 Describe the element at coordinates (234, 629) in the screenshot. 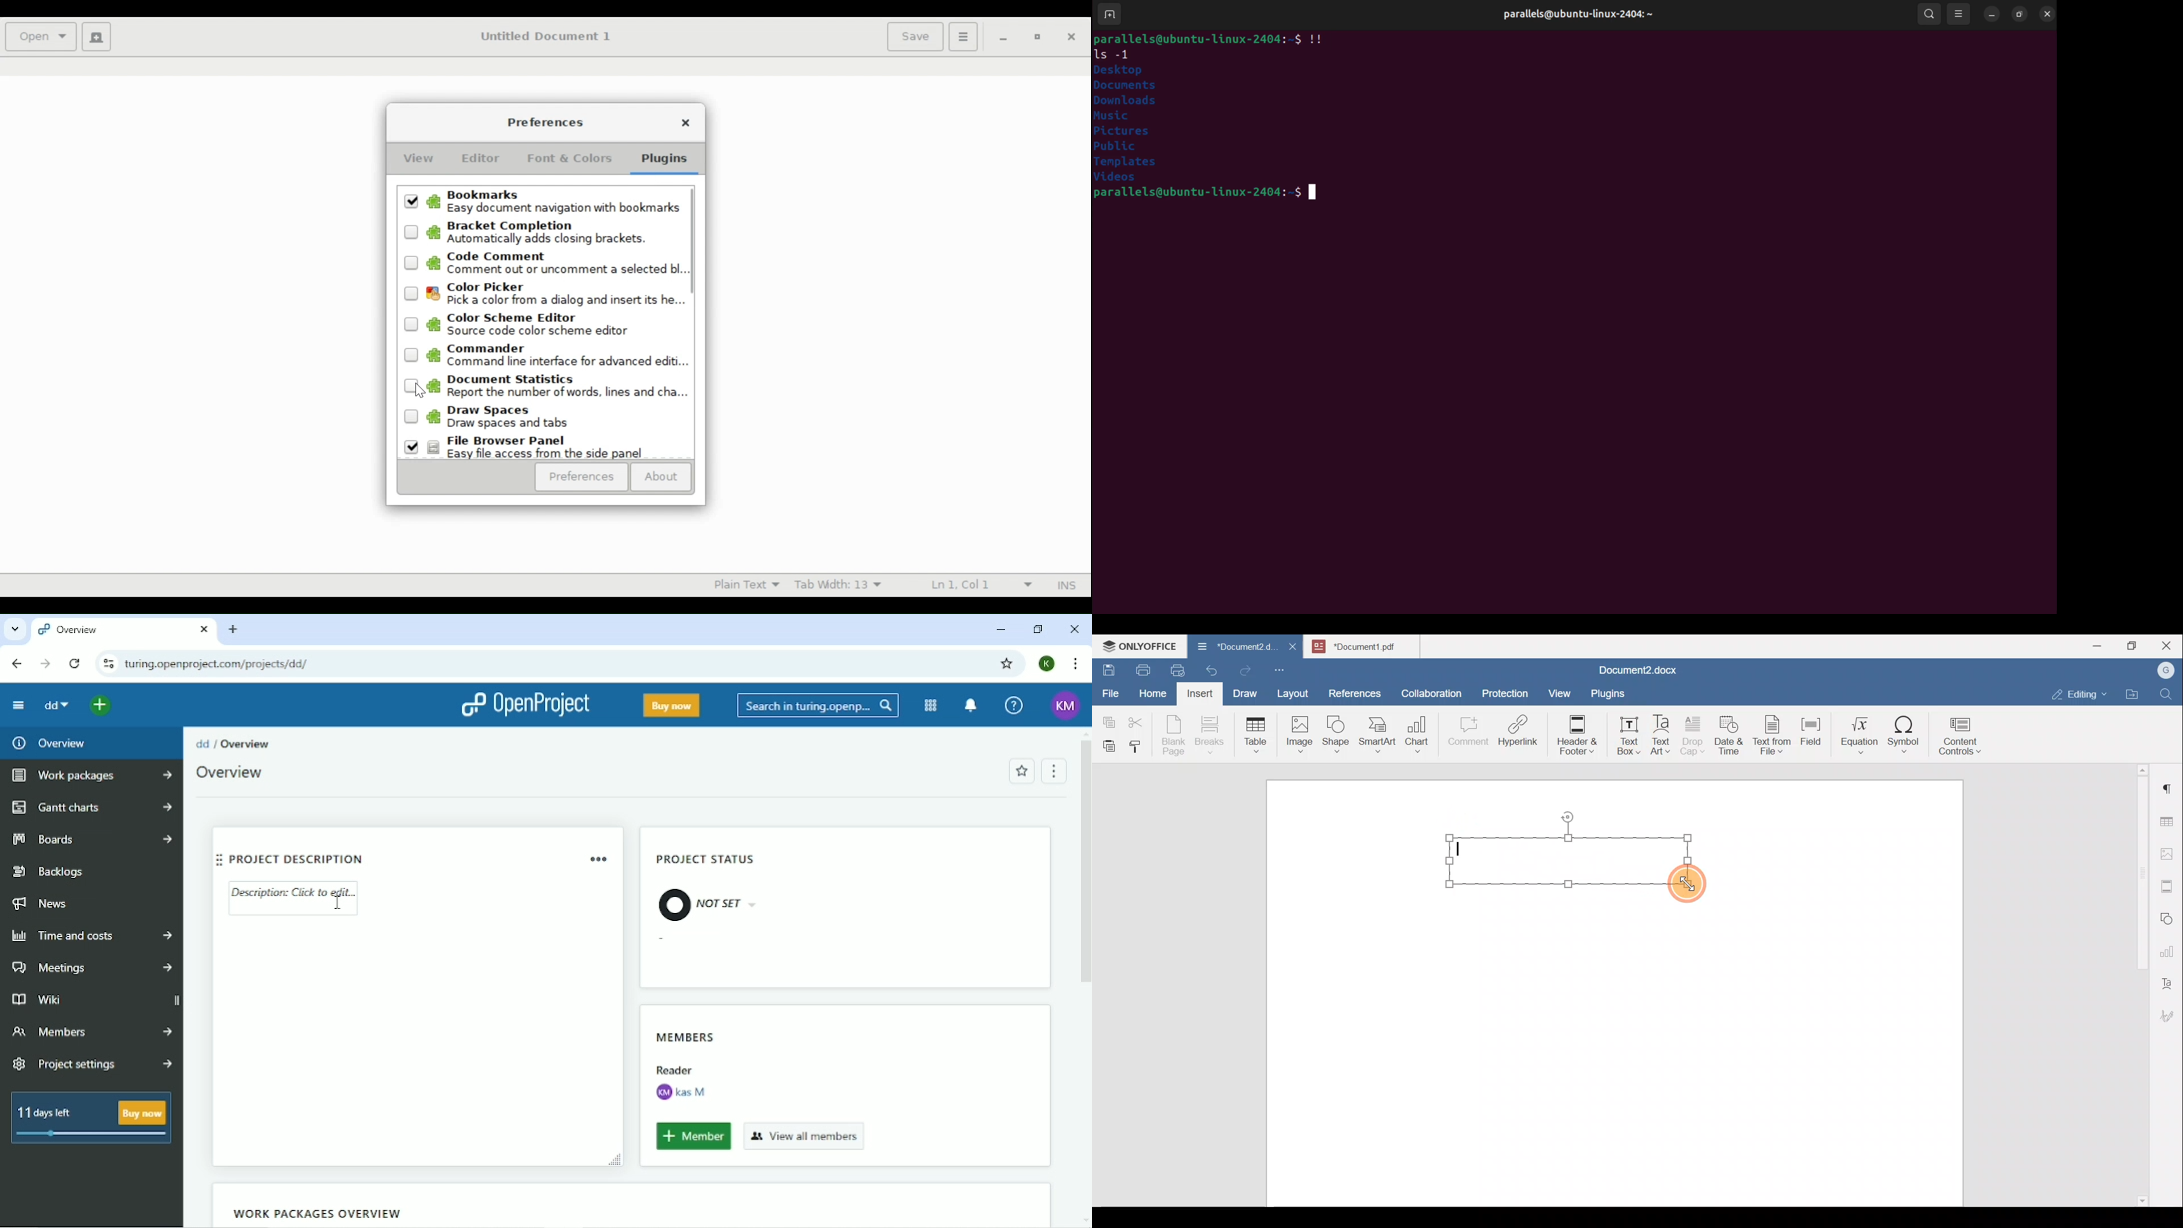

I see `New tab` at that location.